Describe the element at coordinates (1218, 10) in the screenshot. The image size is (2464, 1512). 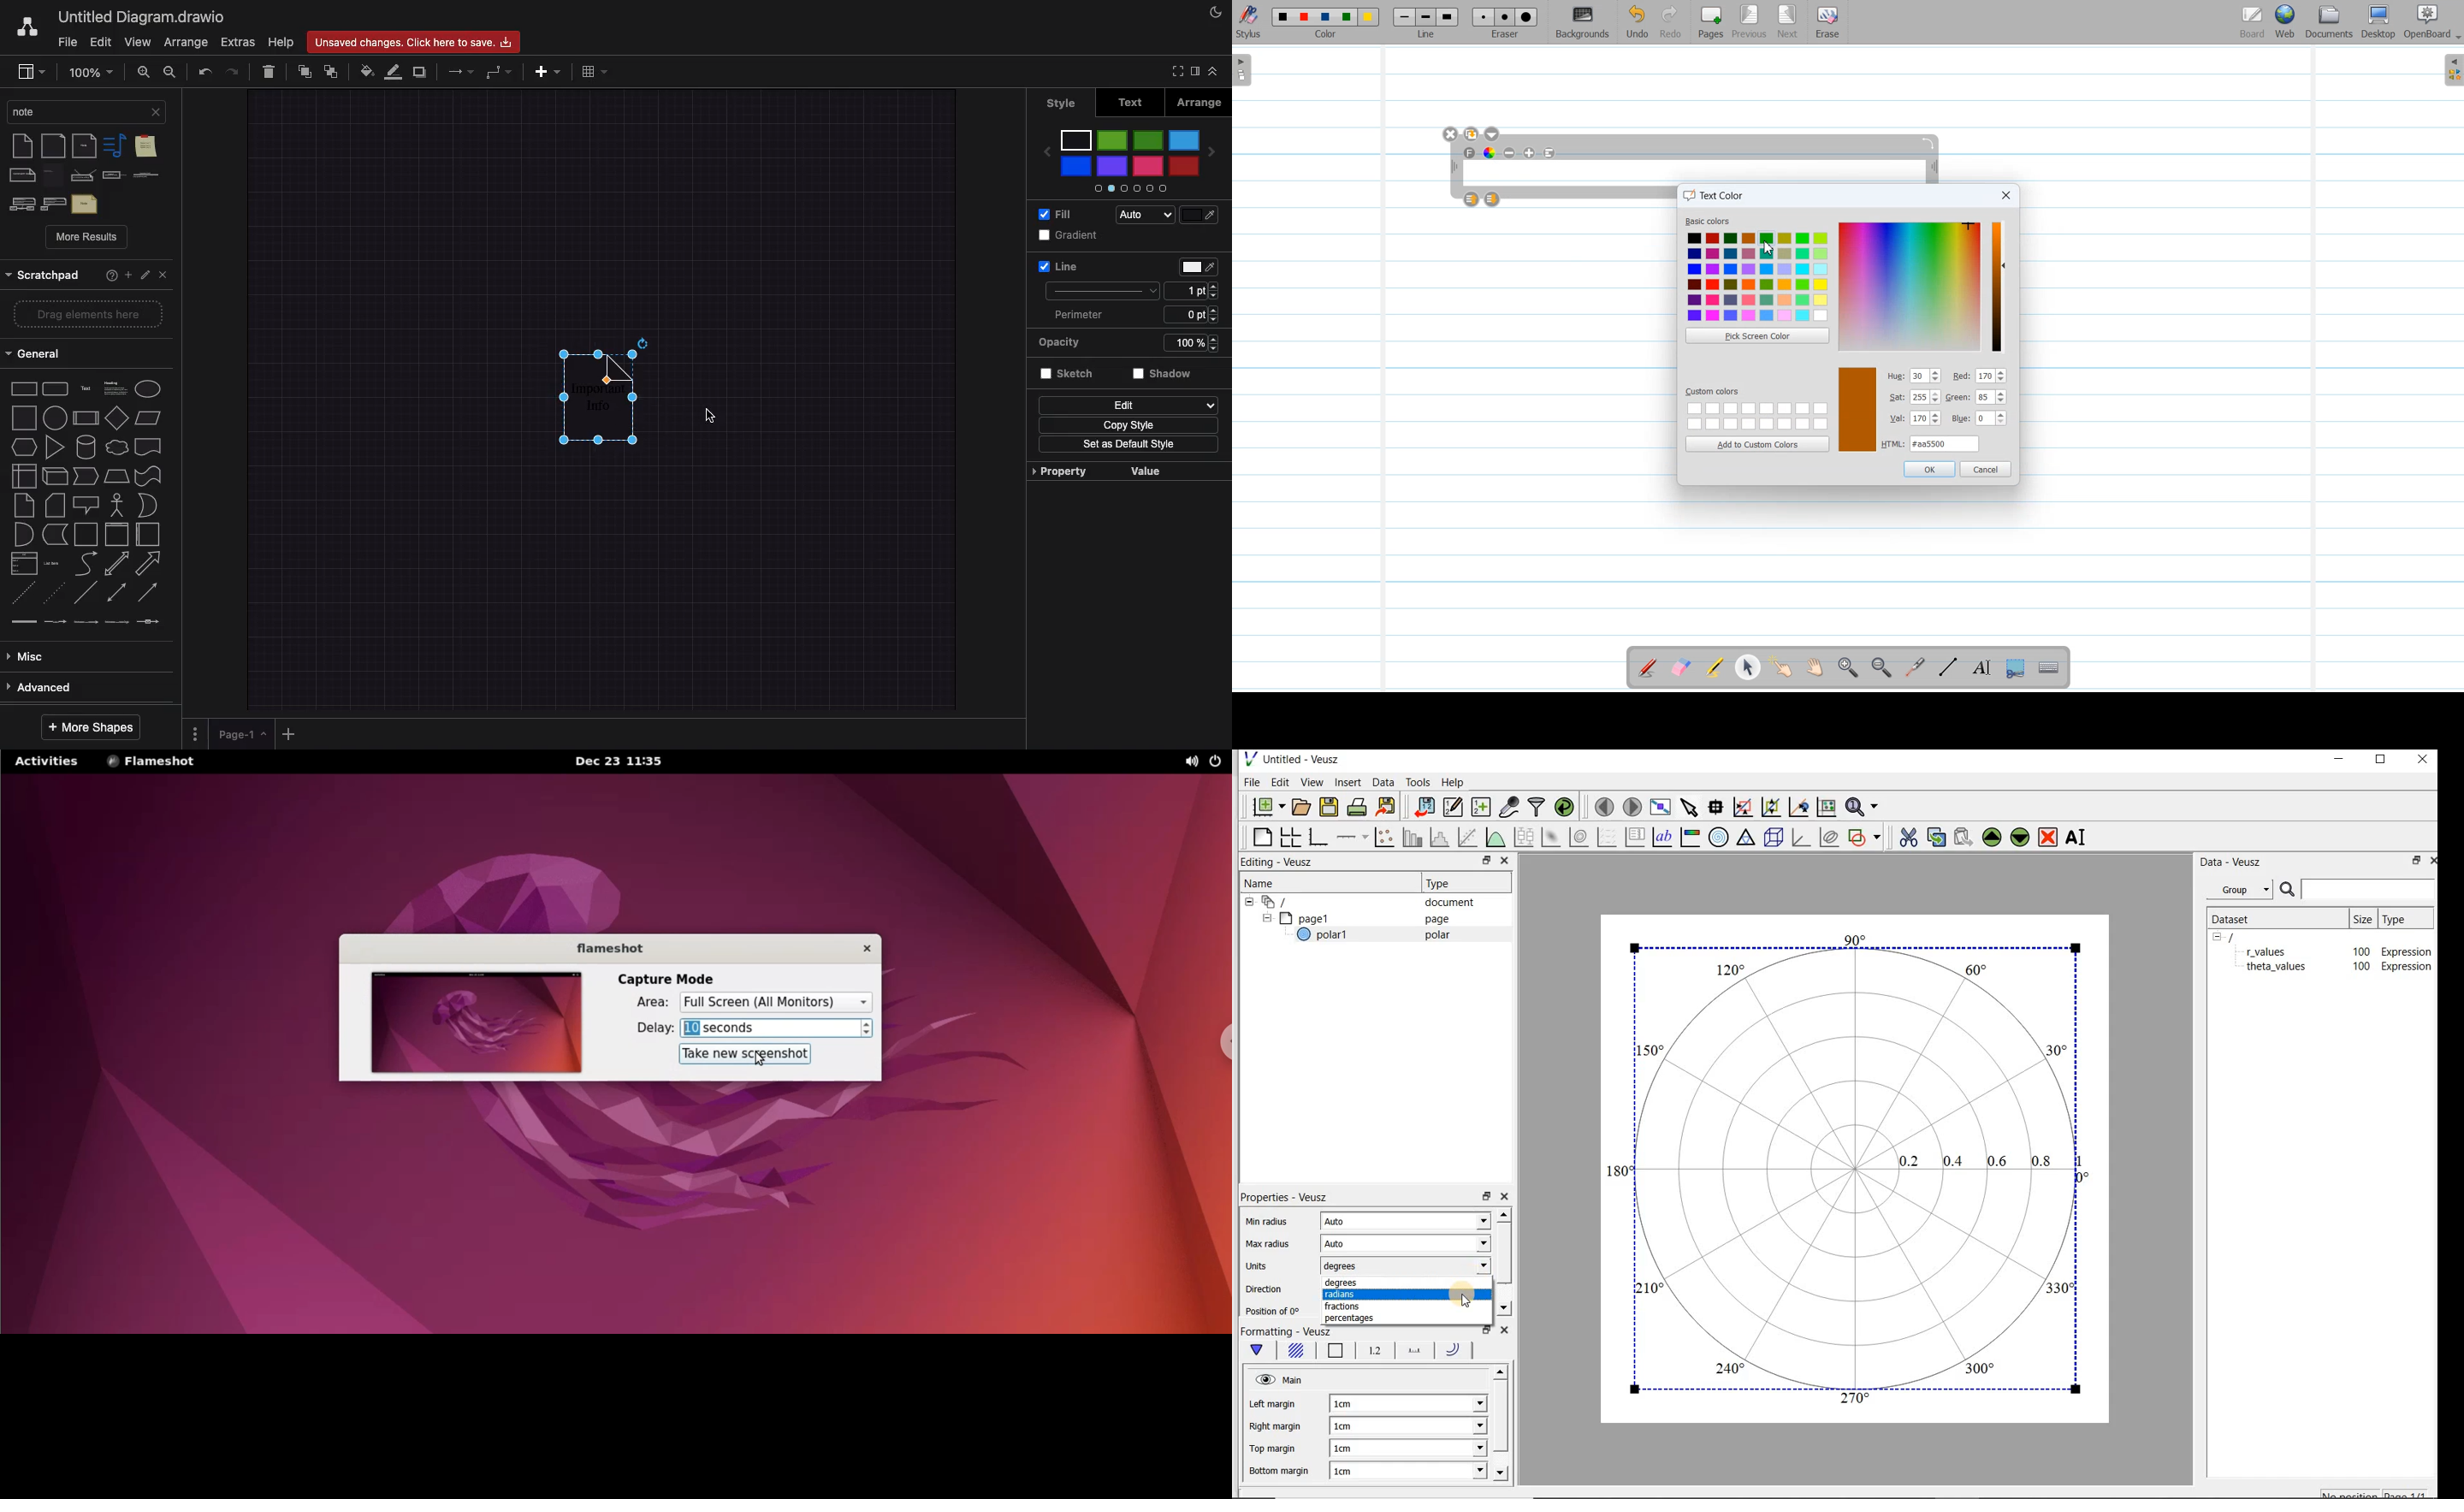
I see `Night mode` at that location.